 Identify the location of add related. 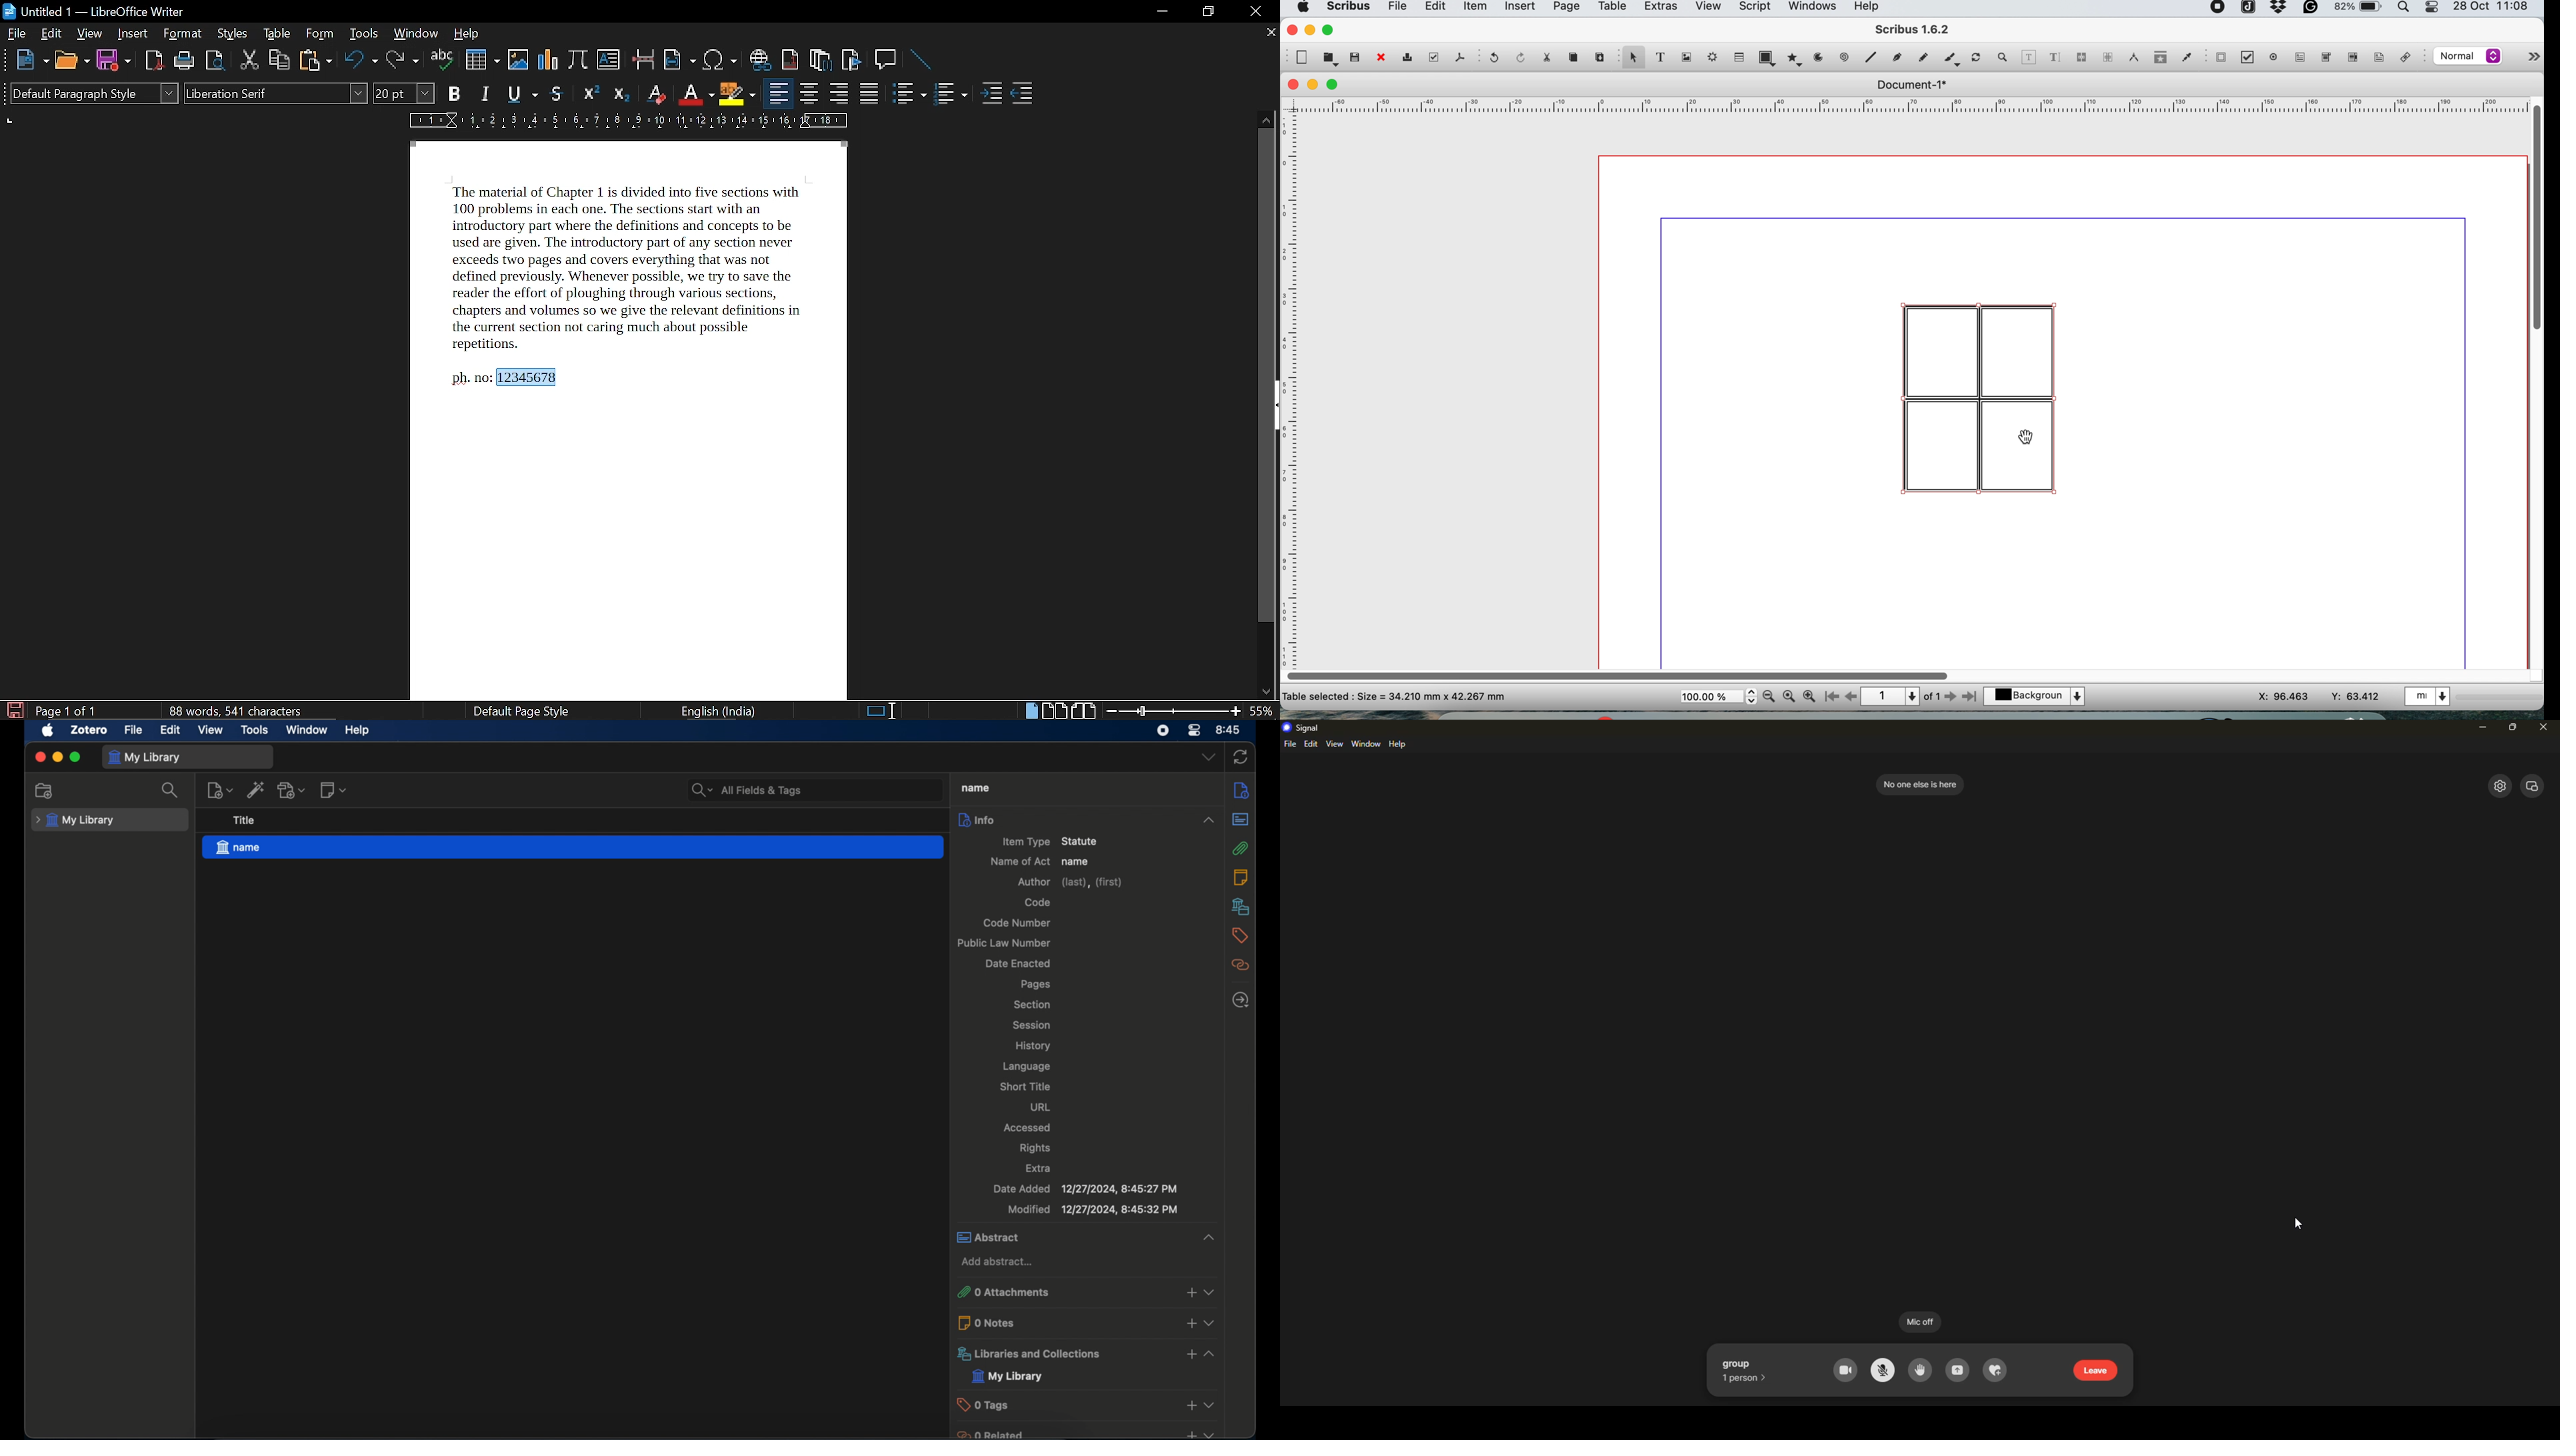
(1189, 1434).